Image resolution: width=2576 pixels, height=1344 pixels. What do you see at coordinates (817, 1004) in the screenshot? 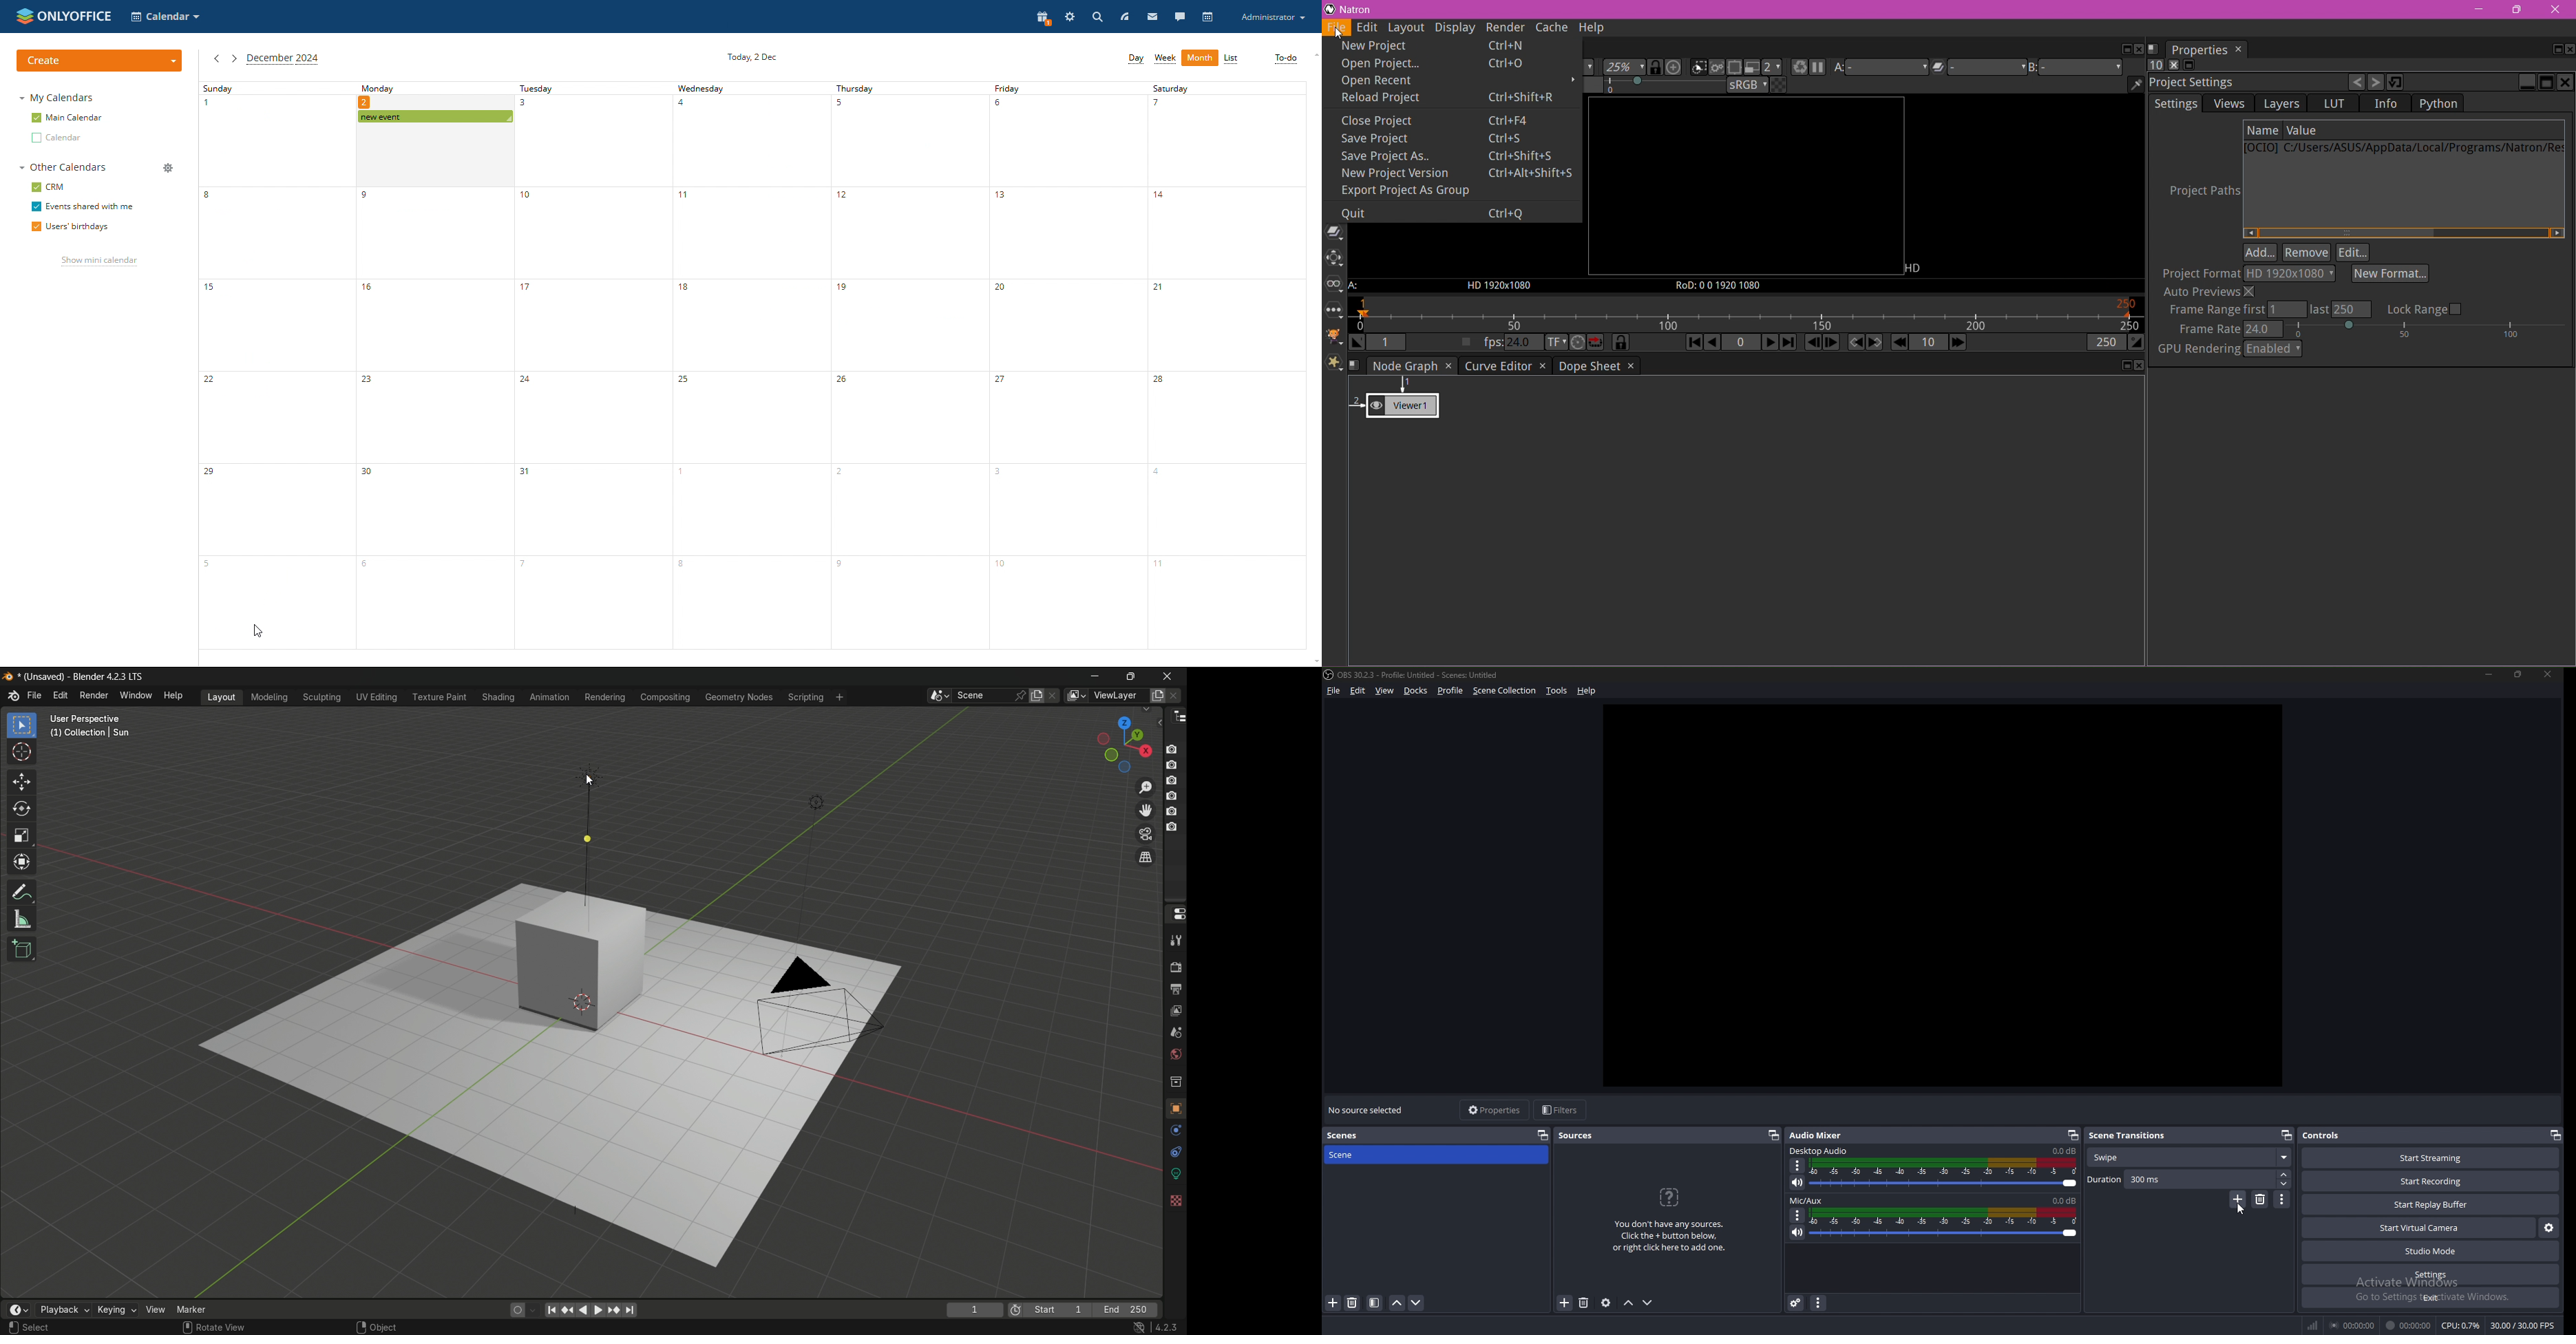
I see `camera` at bounding box center [817, 1004].